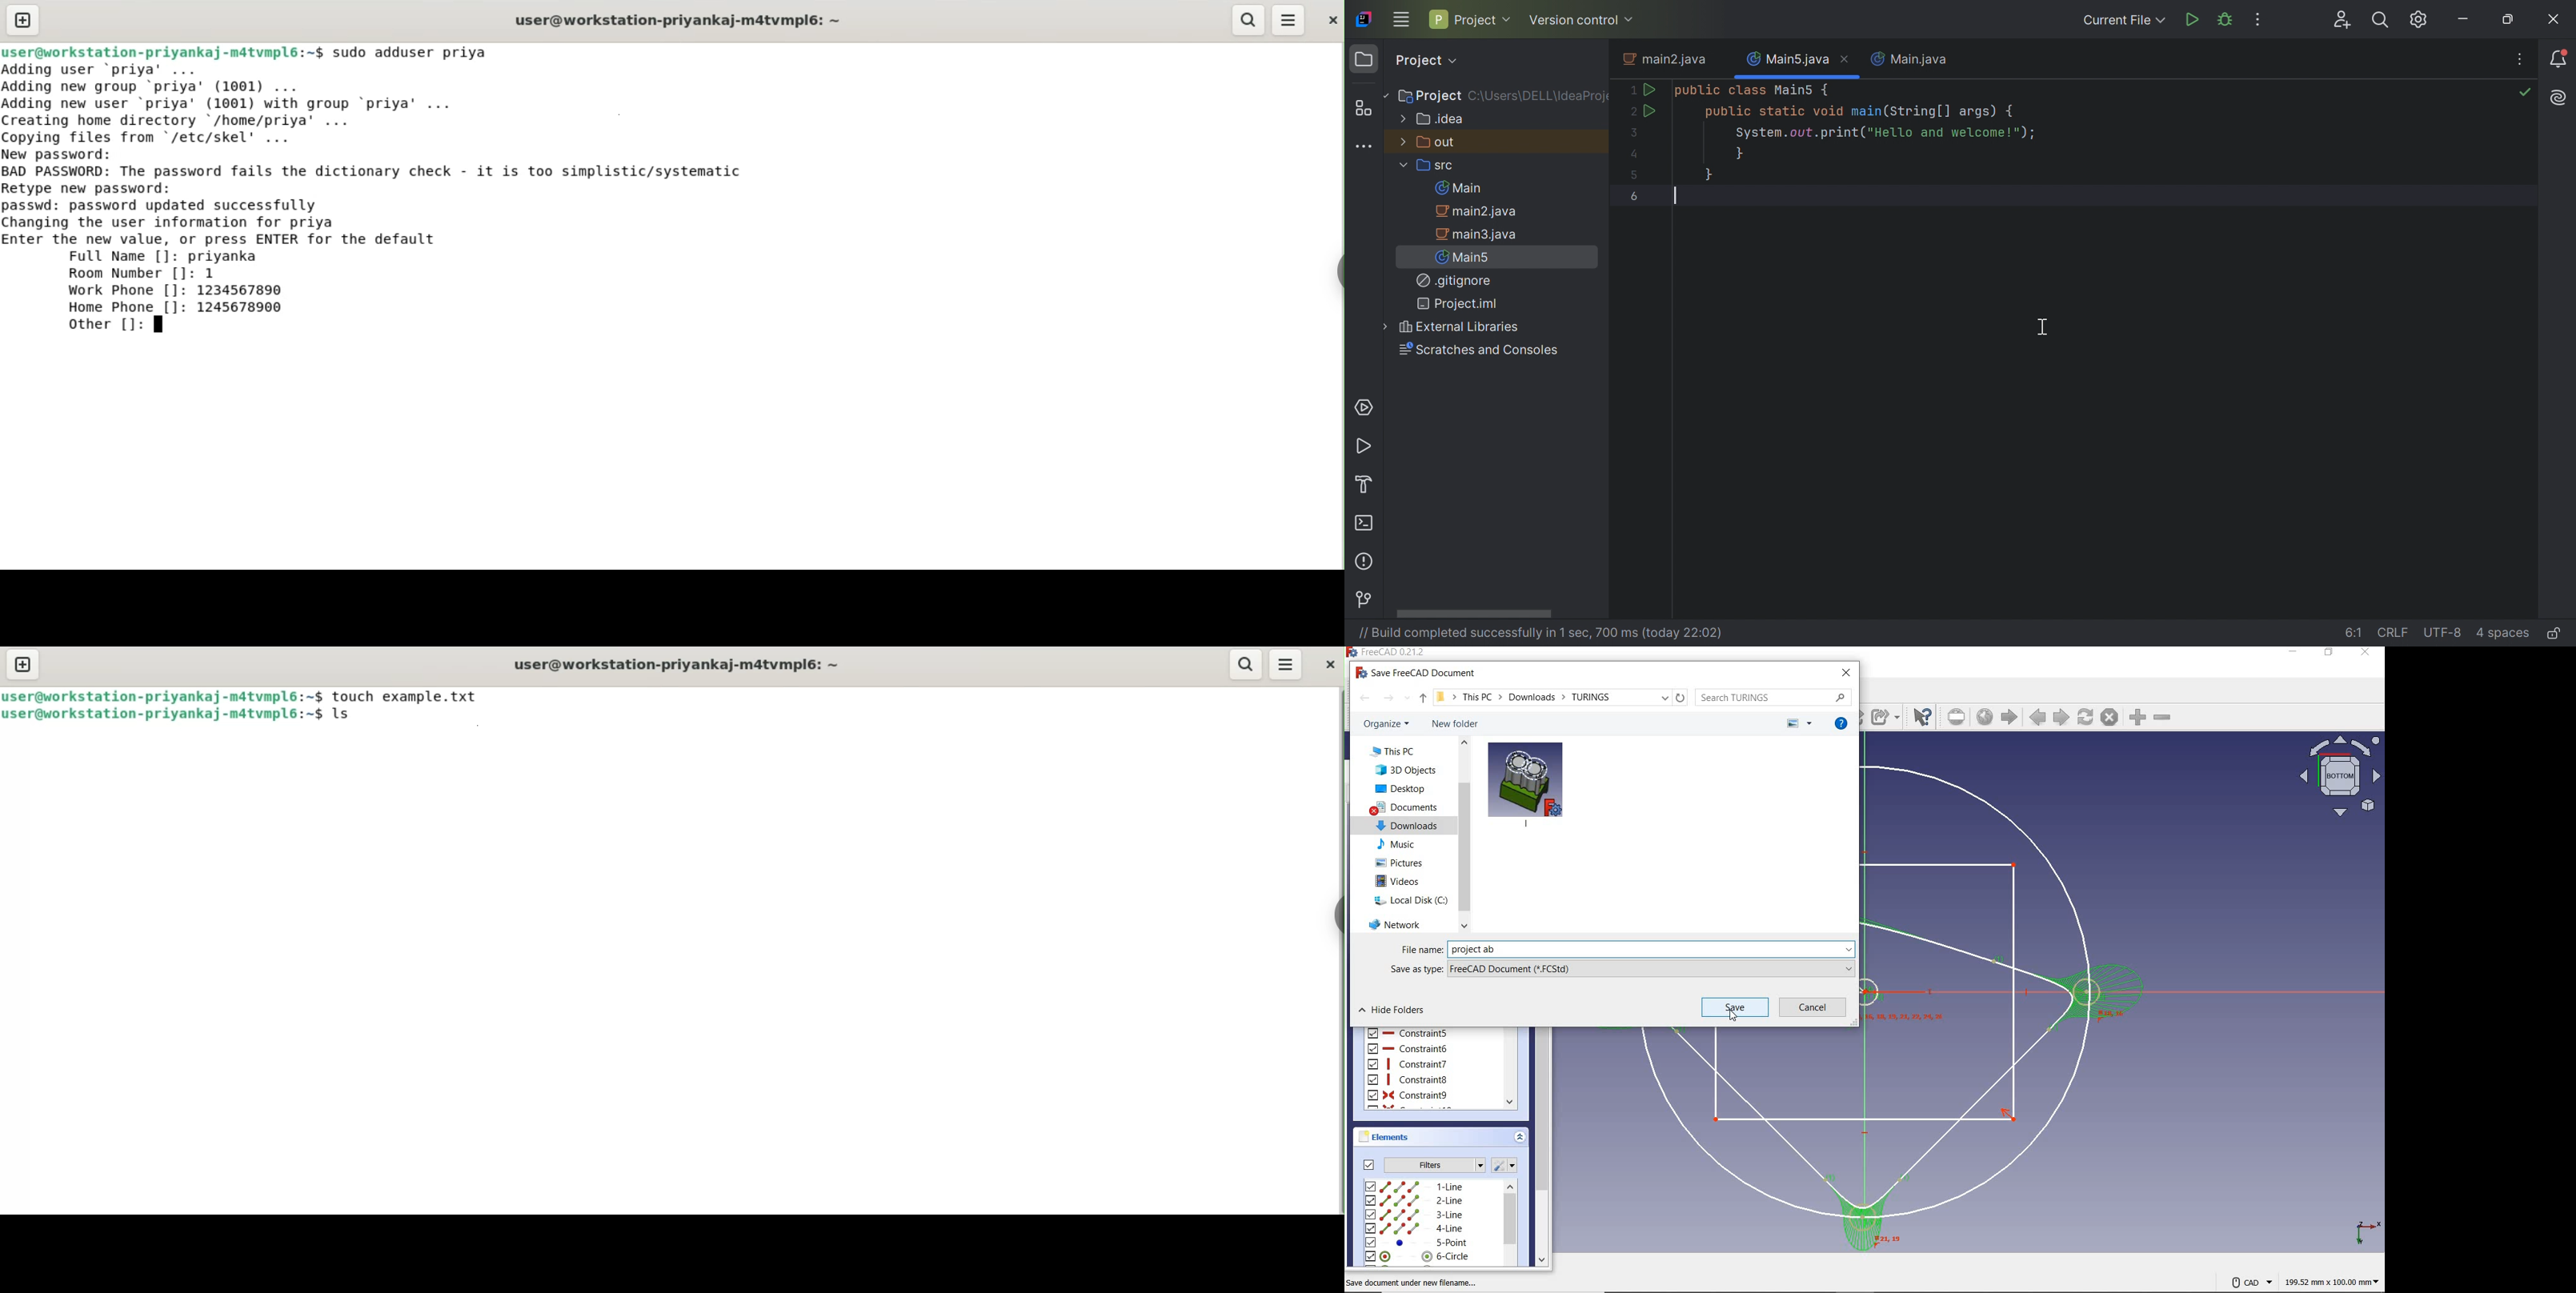 This screenshot has width=2576, height=1316. What do you see at coordinates (1635, 196) in the screenshot?
I see `6` at bounding box center [1635, 196].